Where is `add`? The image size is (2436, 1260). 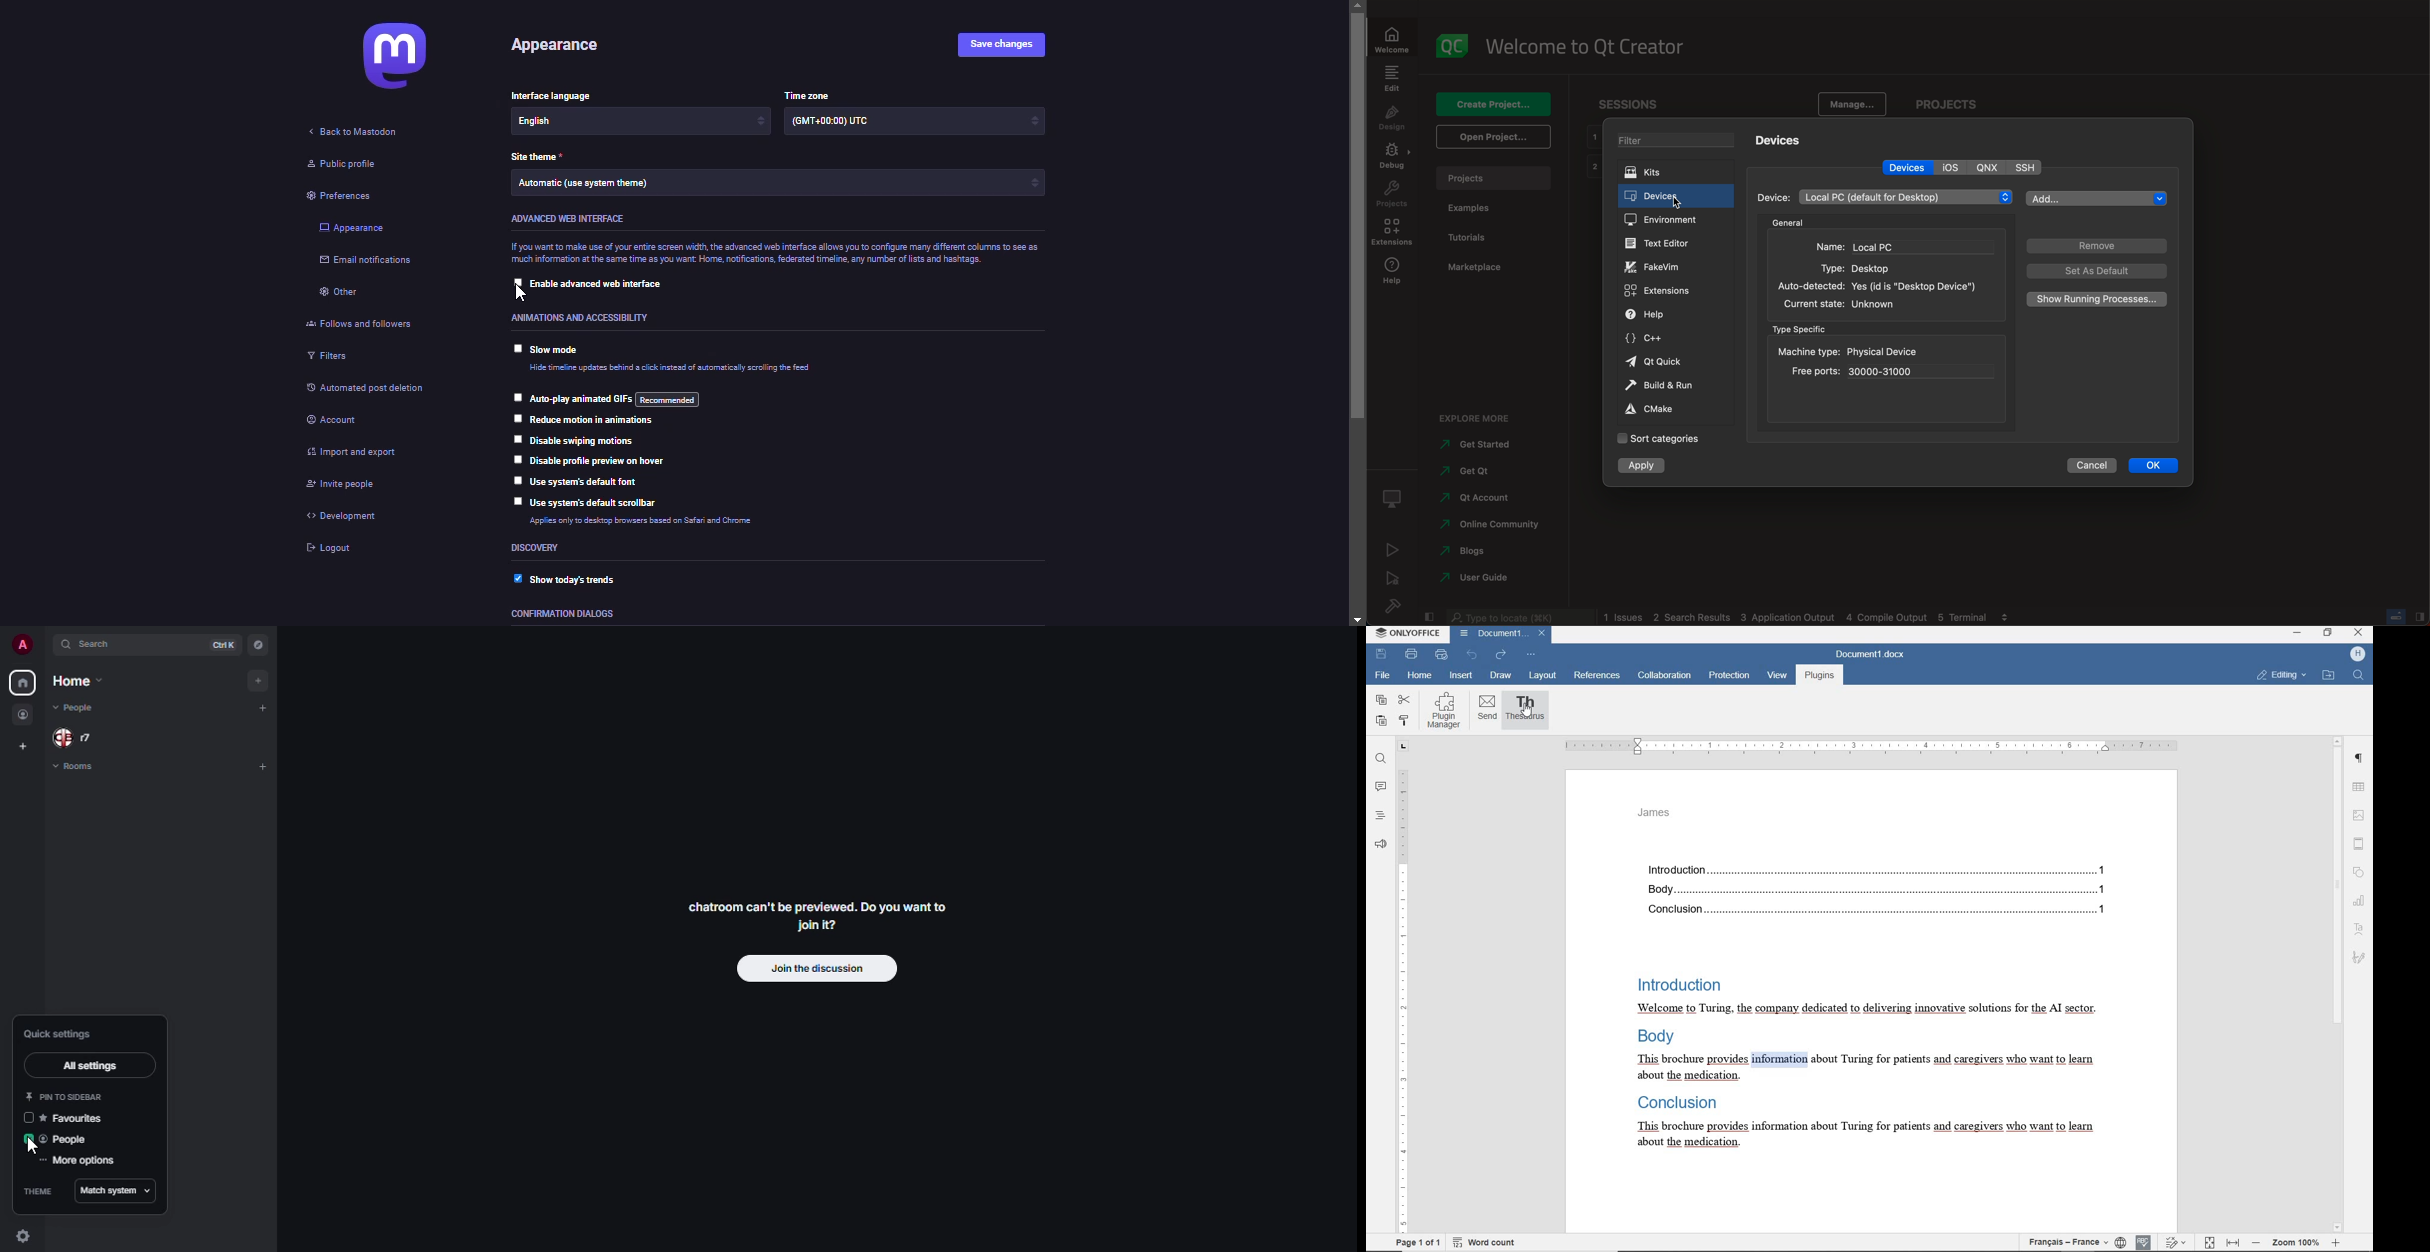
add is located at coordinates (2096, 197).